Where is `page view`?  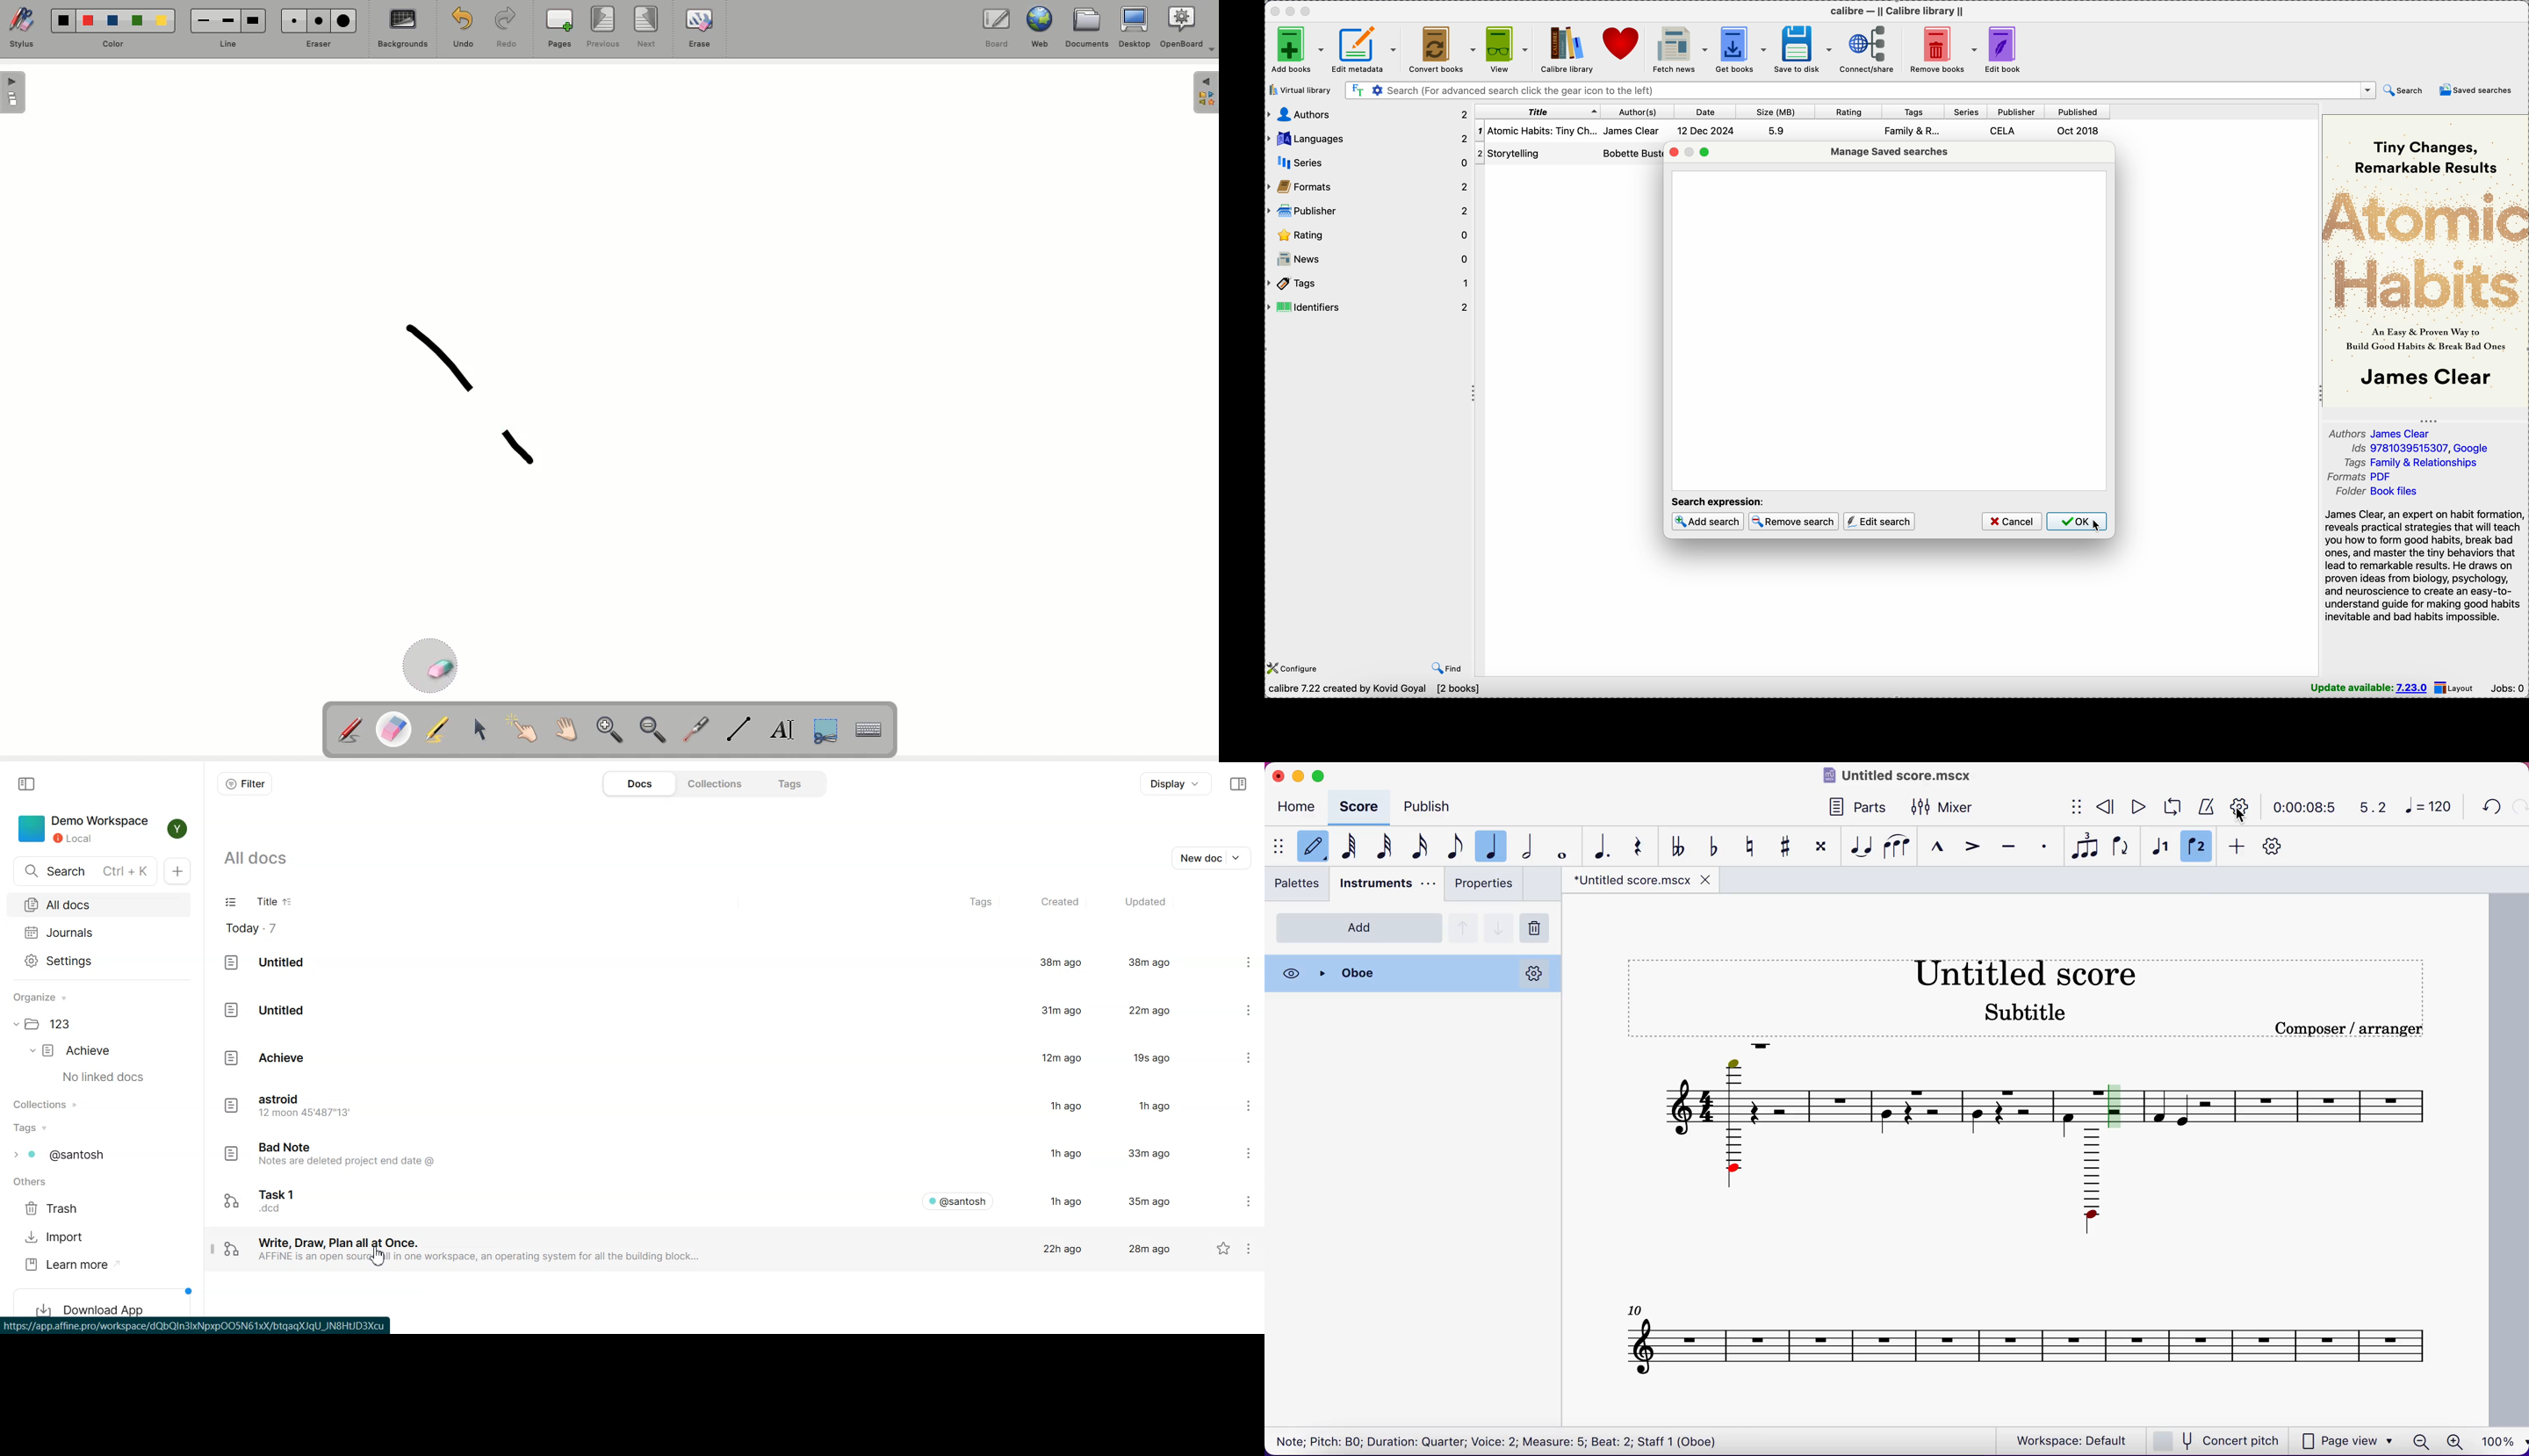
page view is located at coordinates (2347, 1441).